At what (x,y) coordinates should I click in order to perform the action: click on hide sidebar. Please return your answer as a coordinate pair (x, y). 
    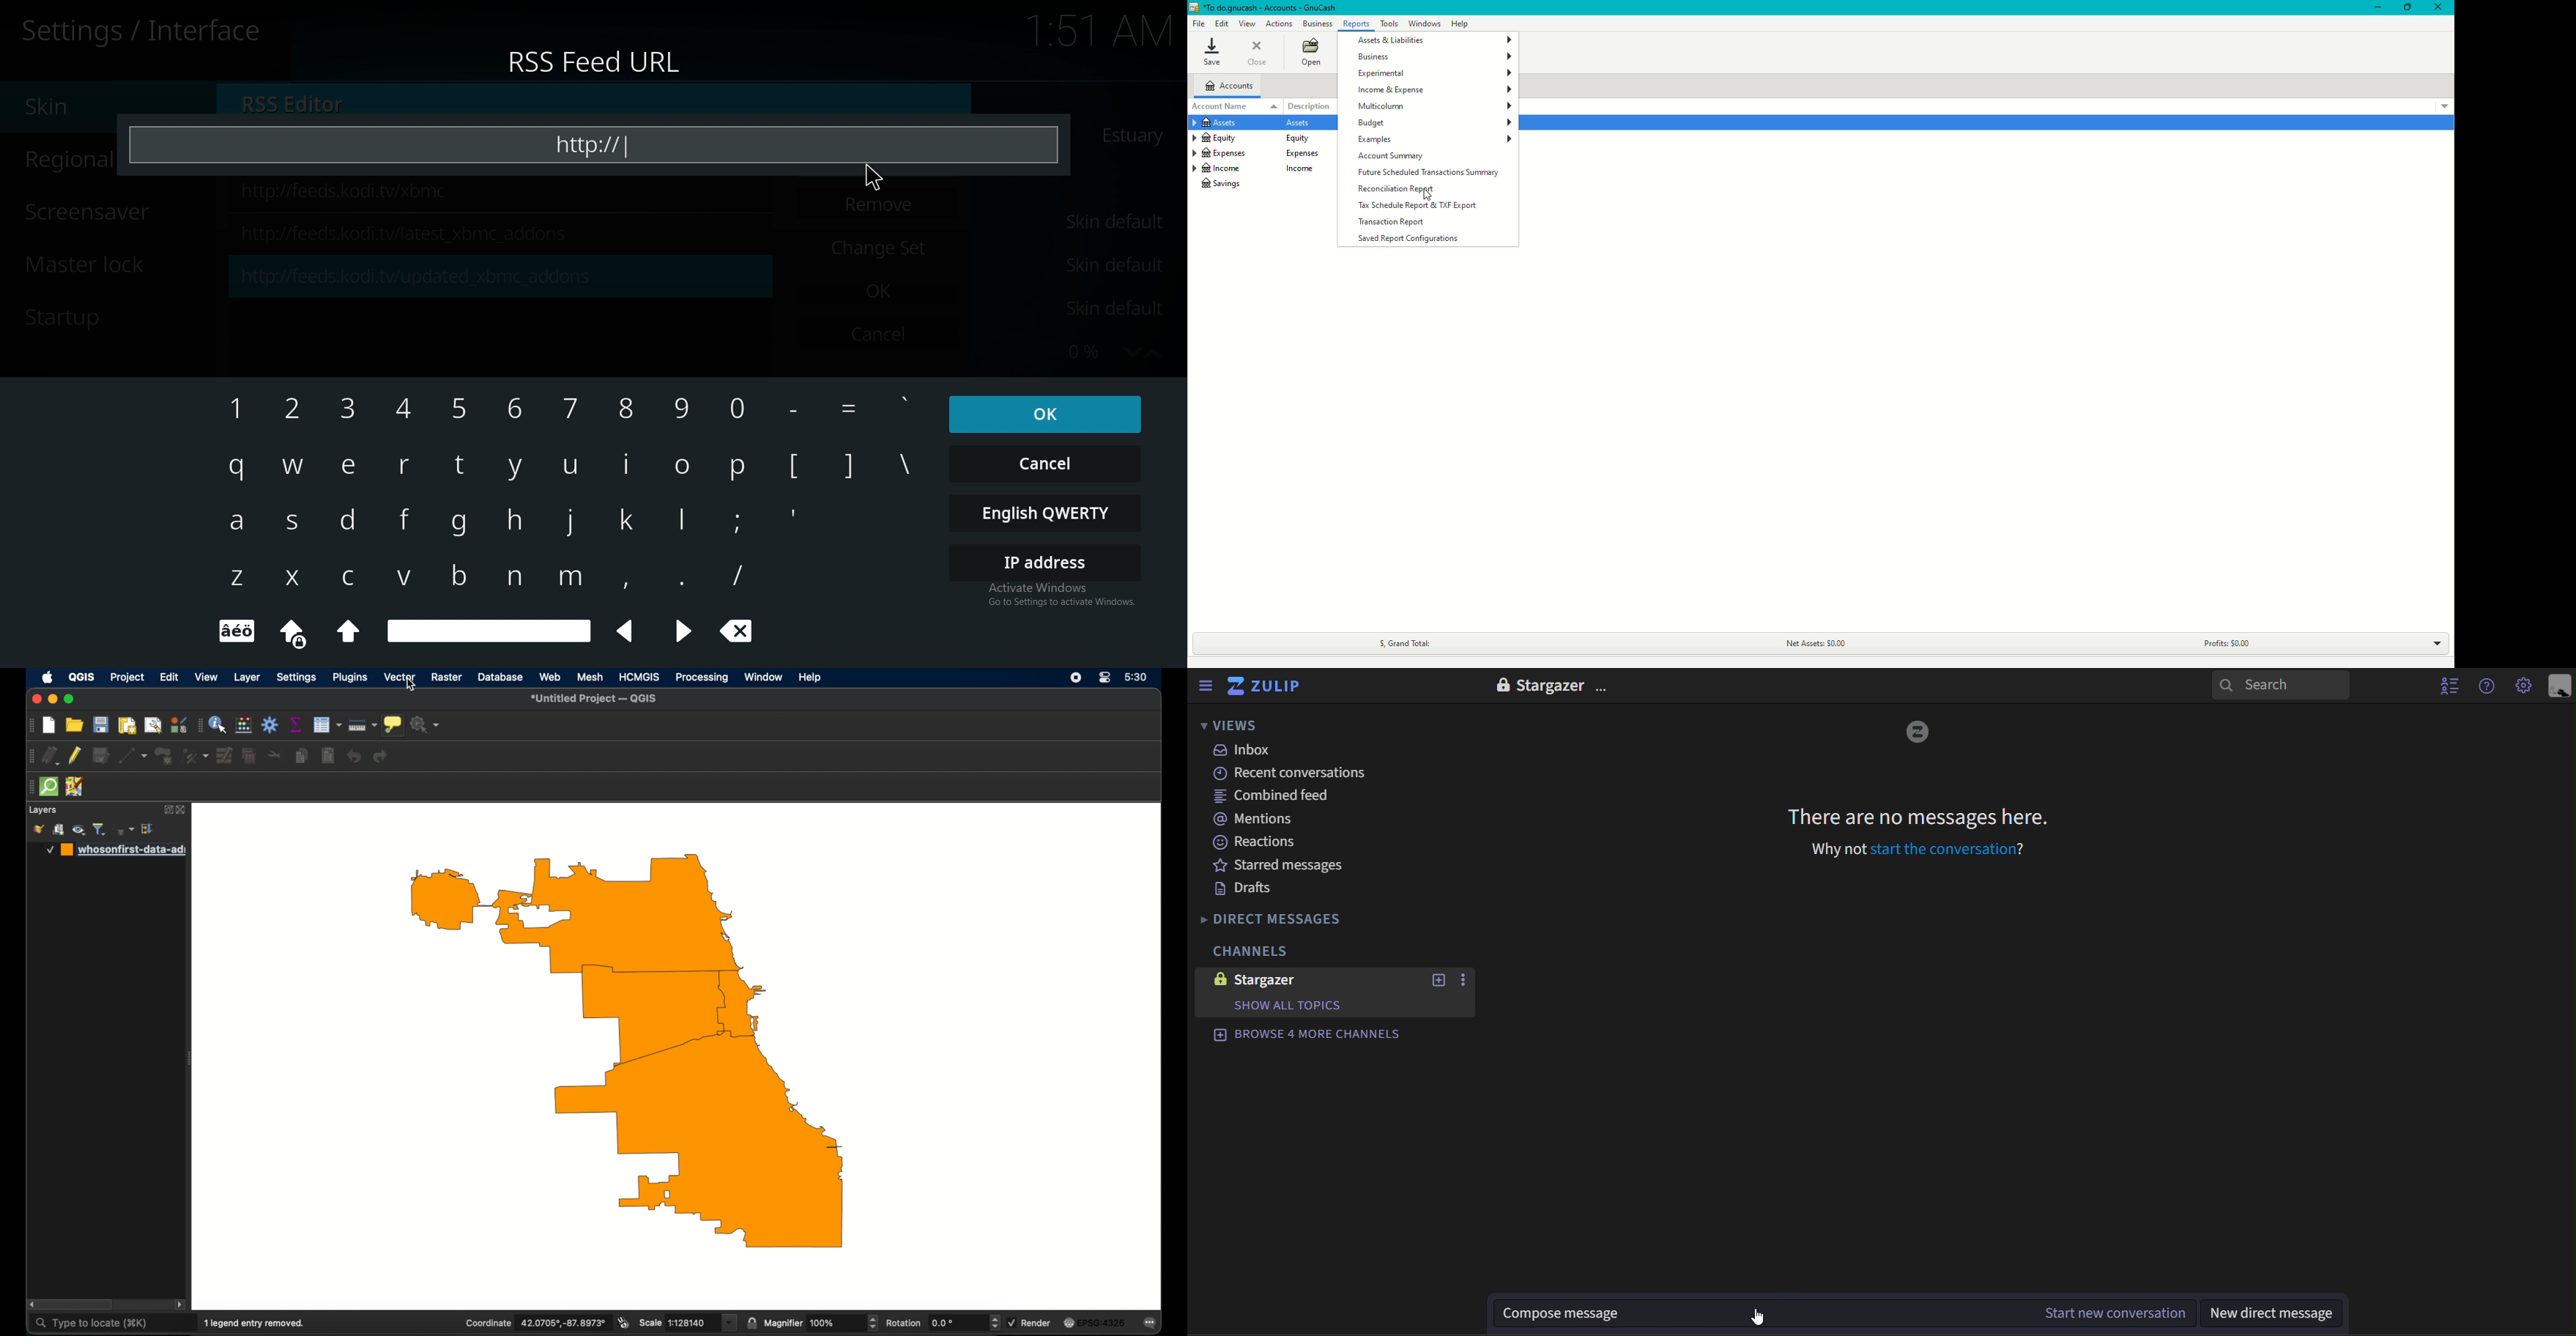
    Looking at the image, I should click on (1206, 686).